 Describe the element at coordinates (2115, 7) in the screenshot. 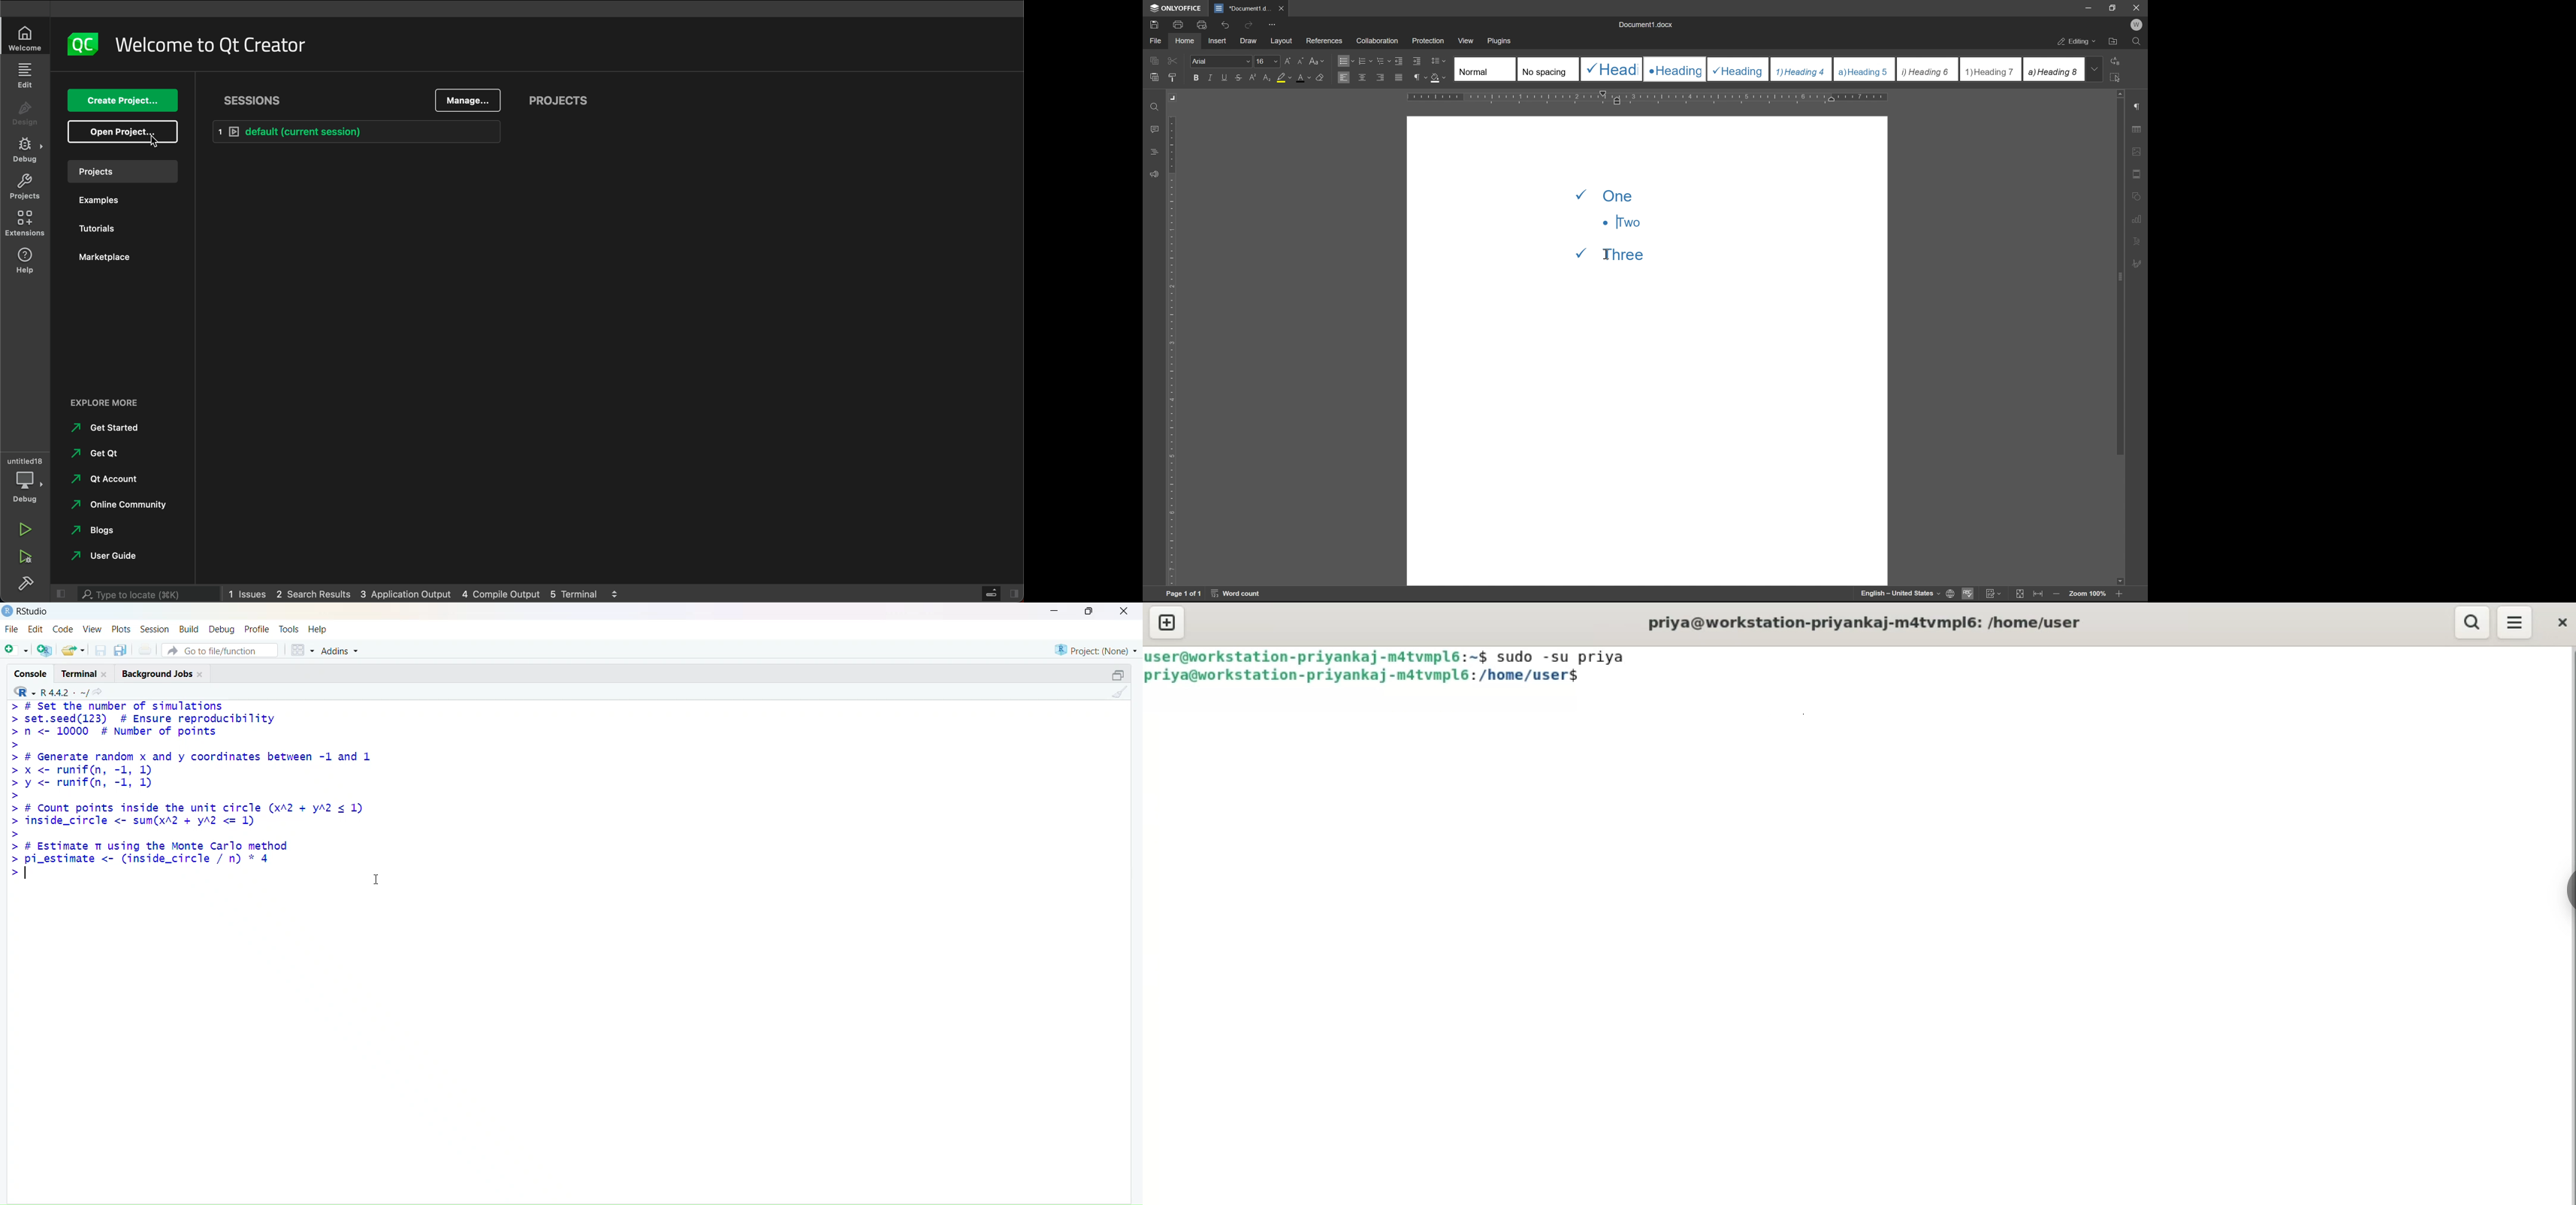

I see `restore down` at that location.